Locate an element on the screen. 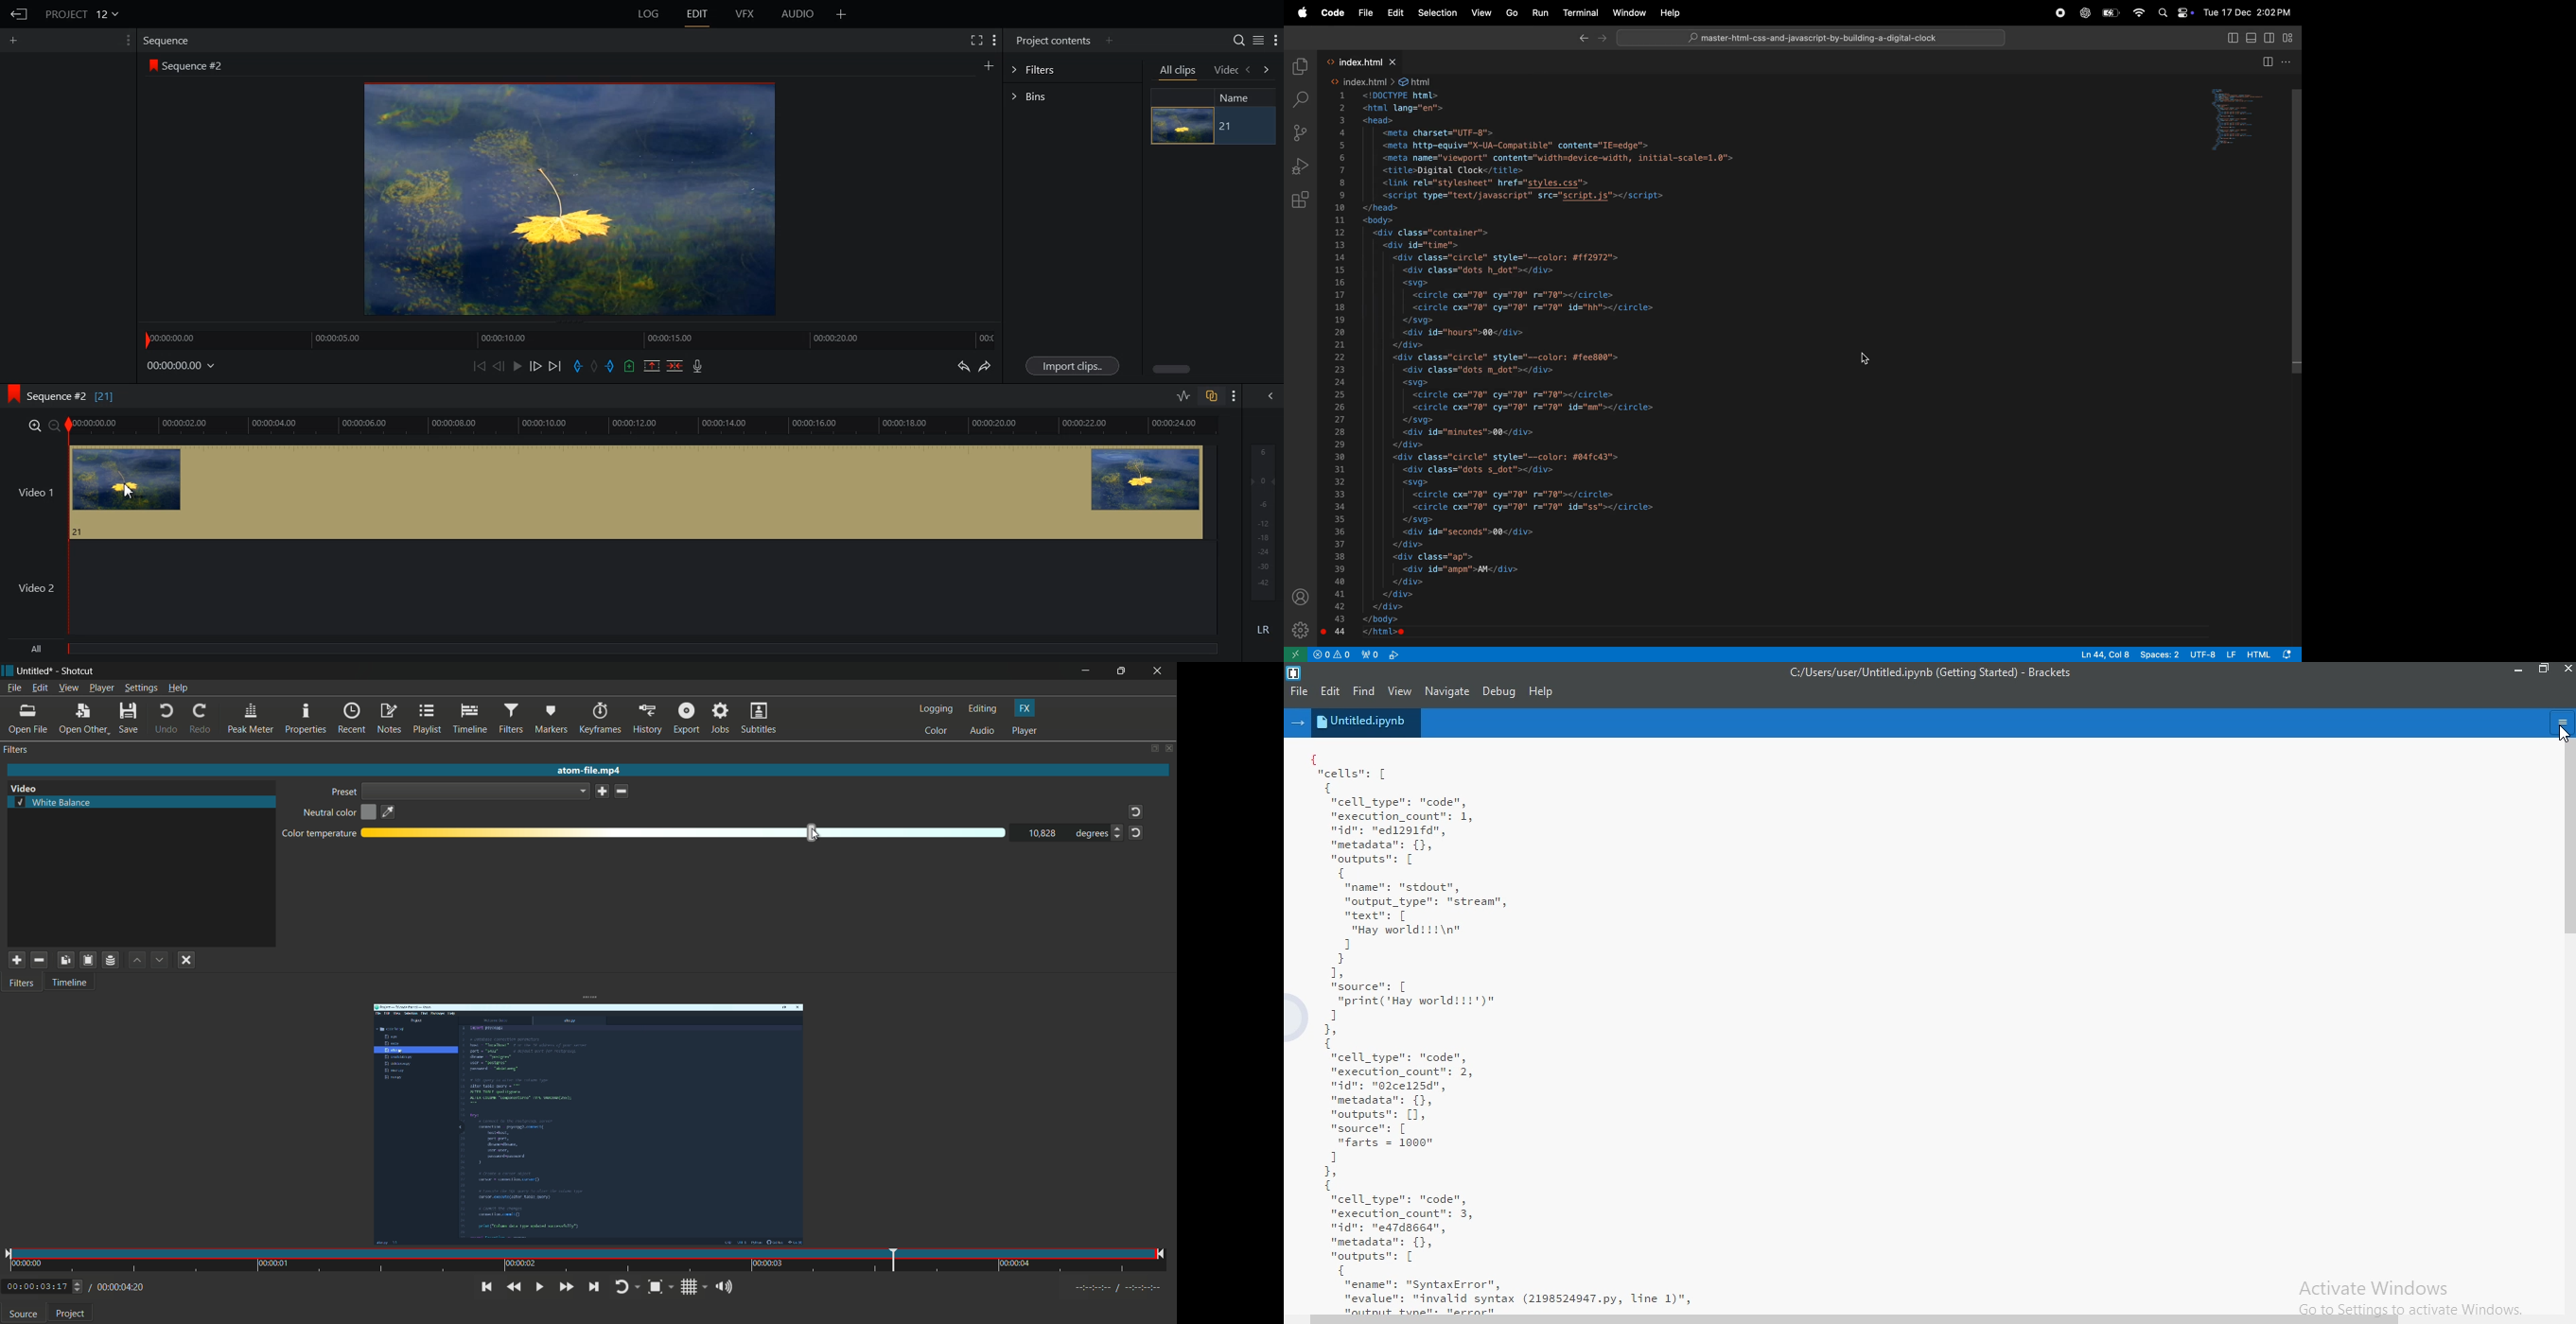 Image resolution: width=2576 pixels, height=1344 pixels. 21 is located at coordinates (1243, 126).